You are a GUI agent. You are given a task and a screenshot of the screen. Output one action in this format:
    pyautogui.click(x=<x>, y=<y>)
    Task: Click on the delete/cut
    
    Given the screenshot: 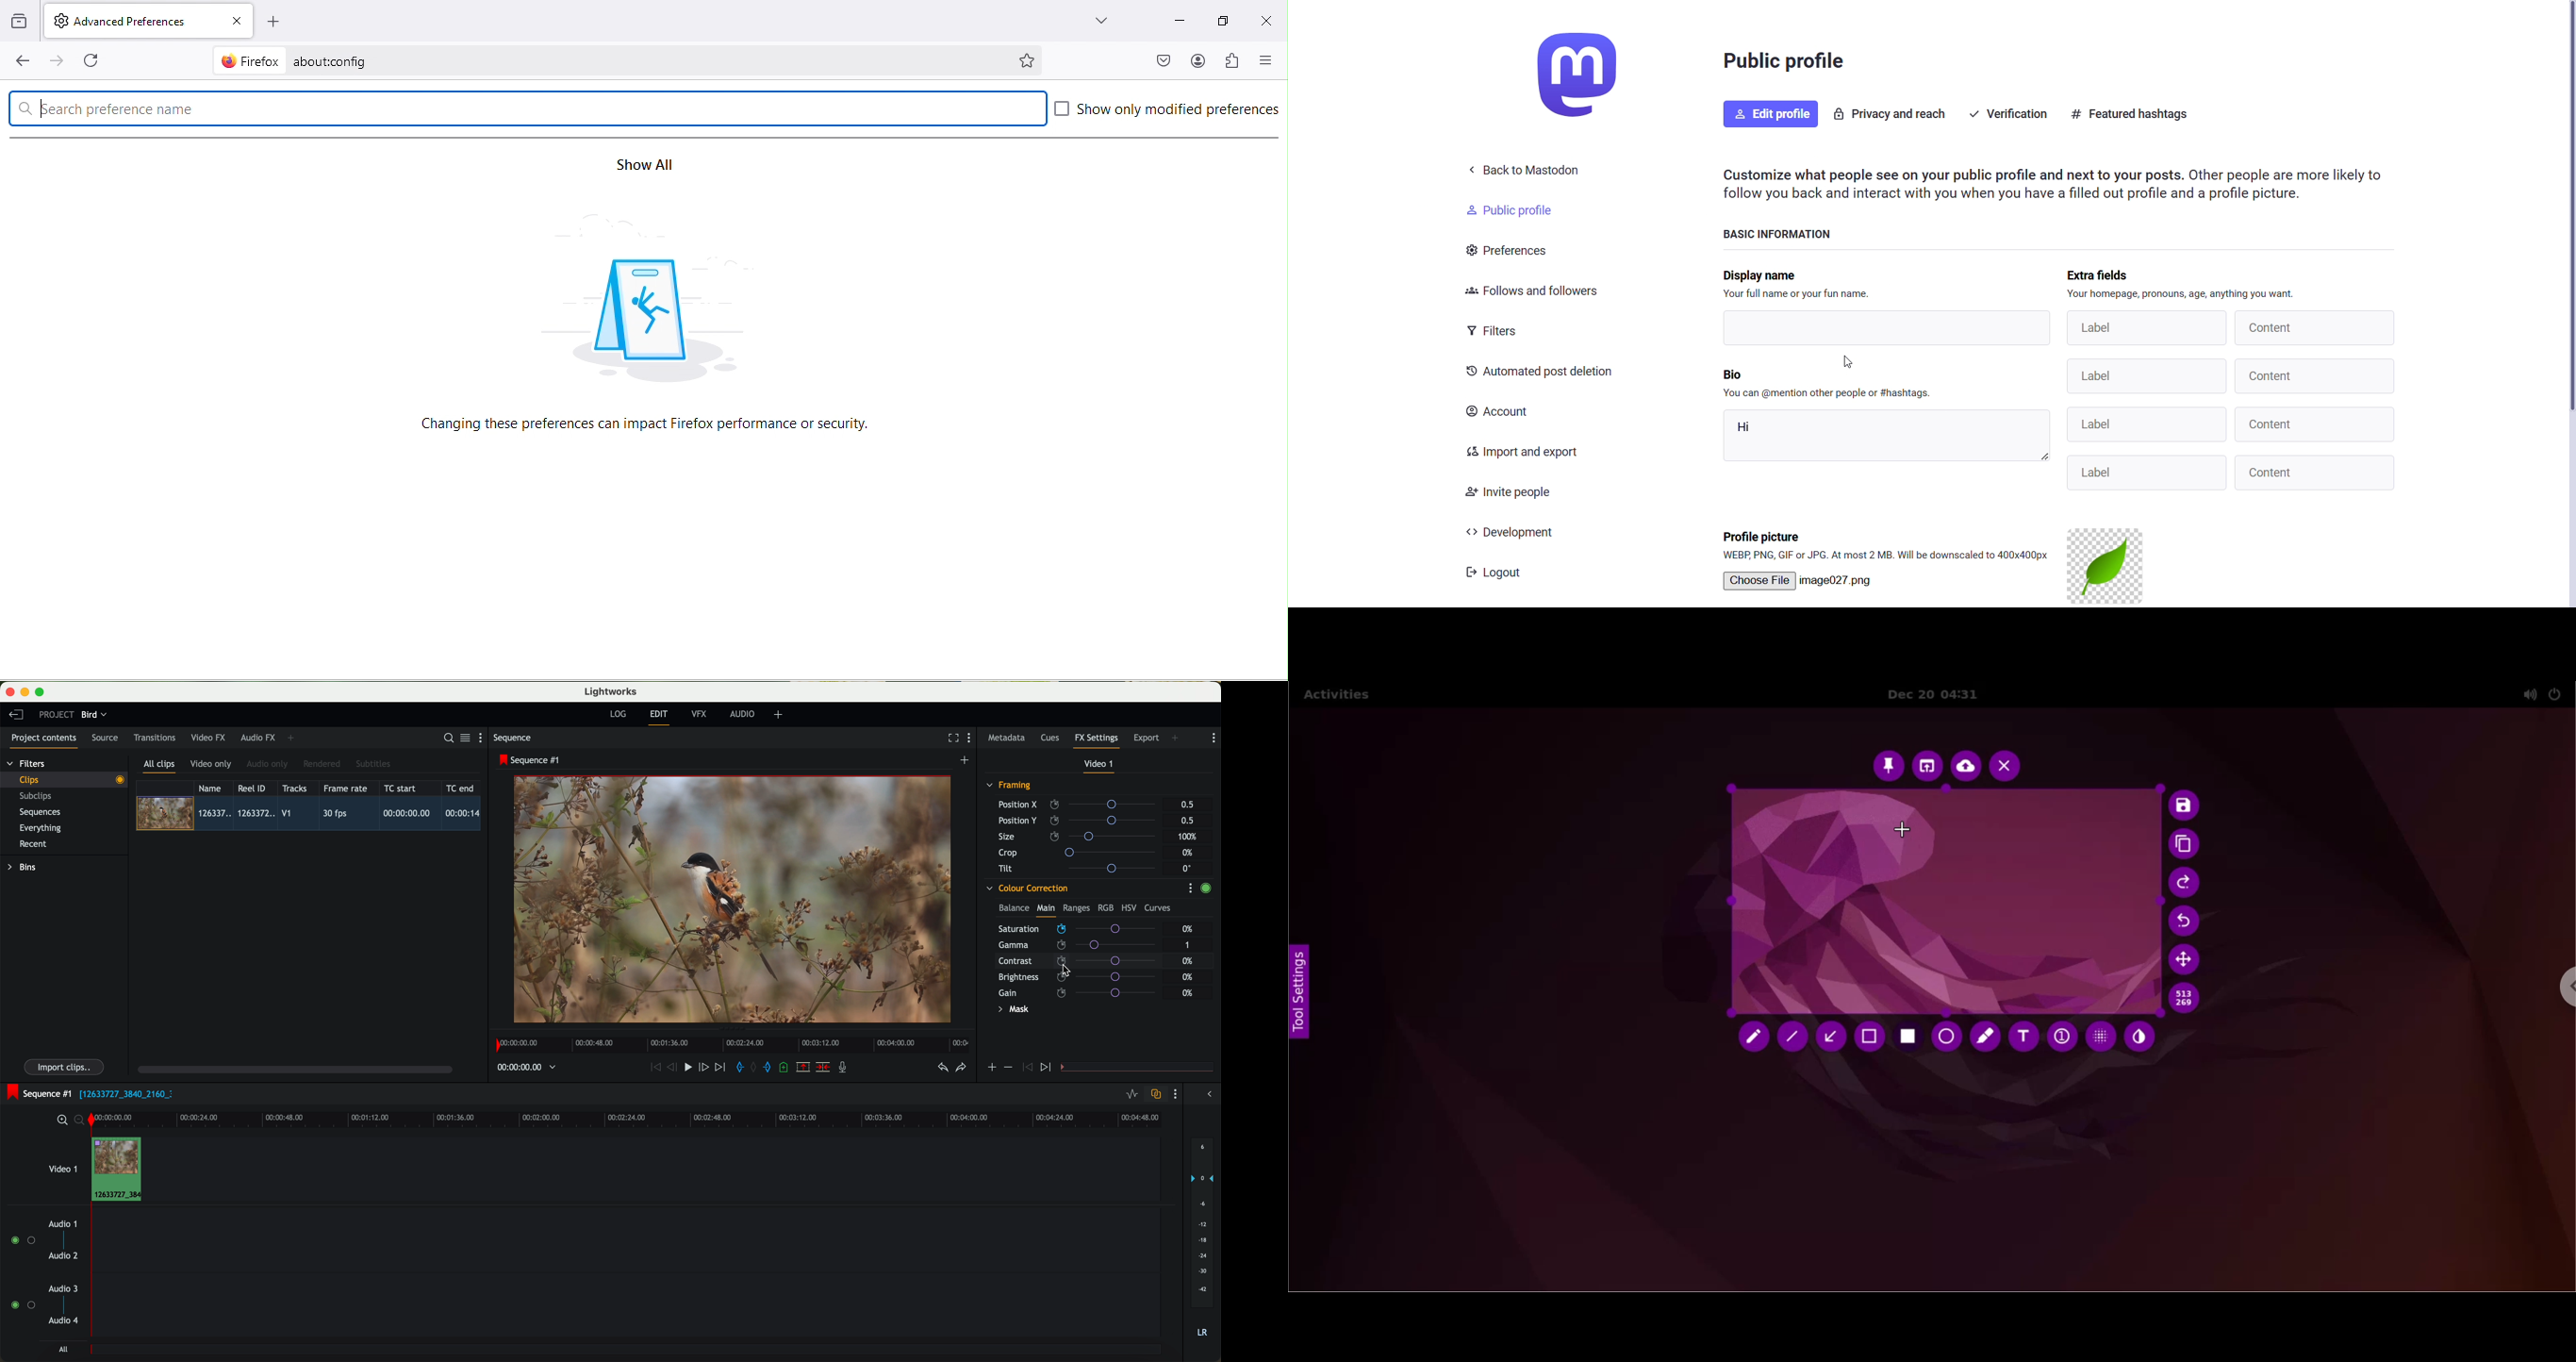 What is the action you would take?
    pyautogui.click(x=823, y=1067)
    